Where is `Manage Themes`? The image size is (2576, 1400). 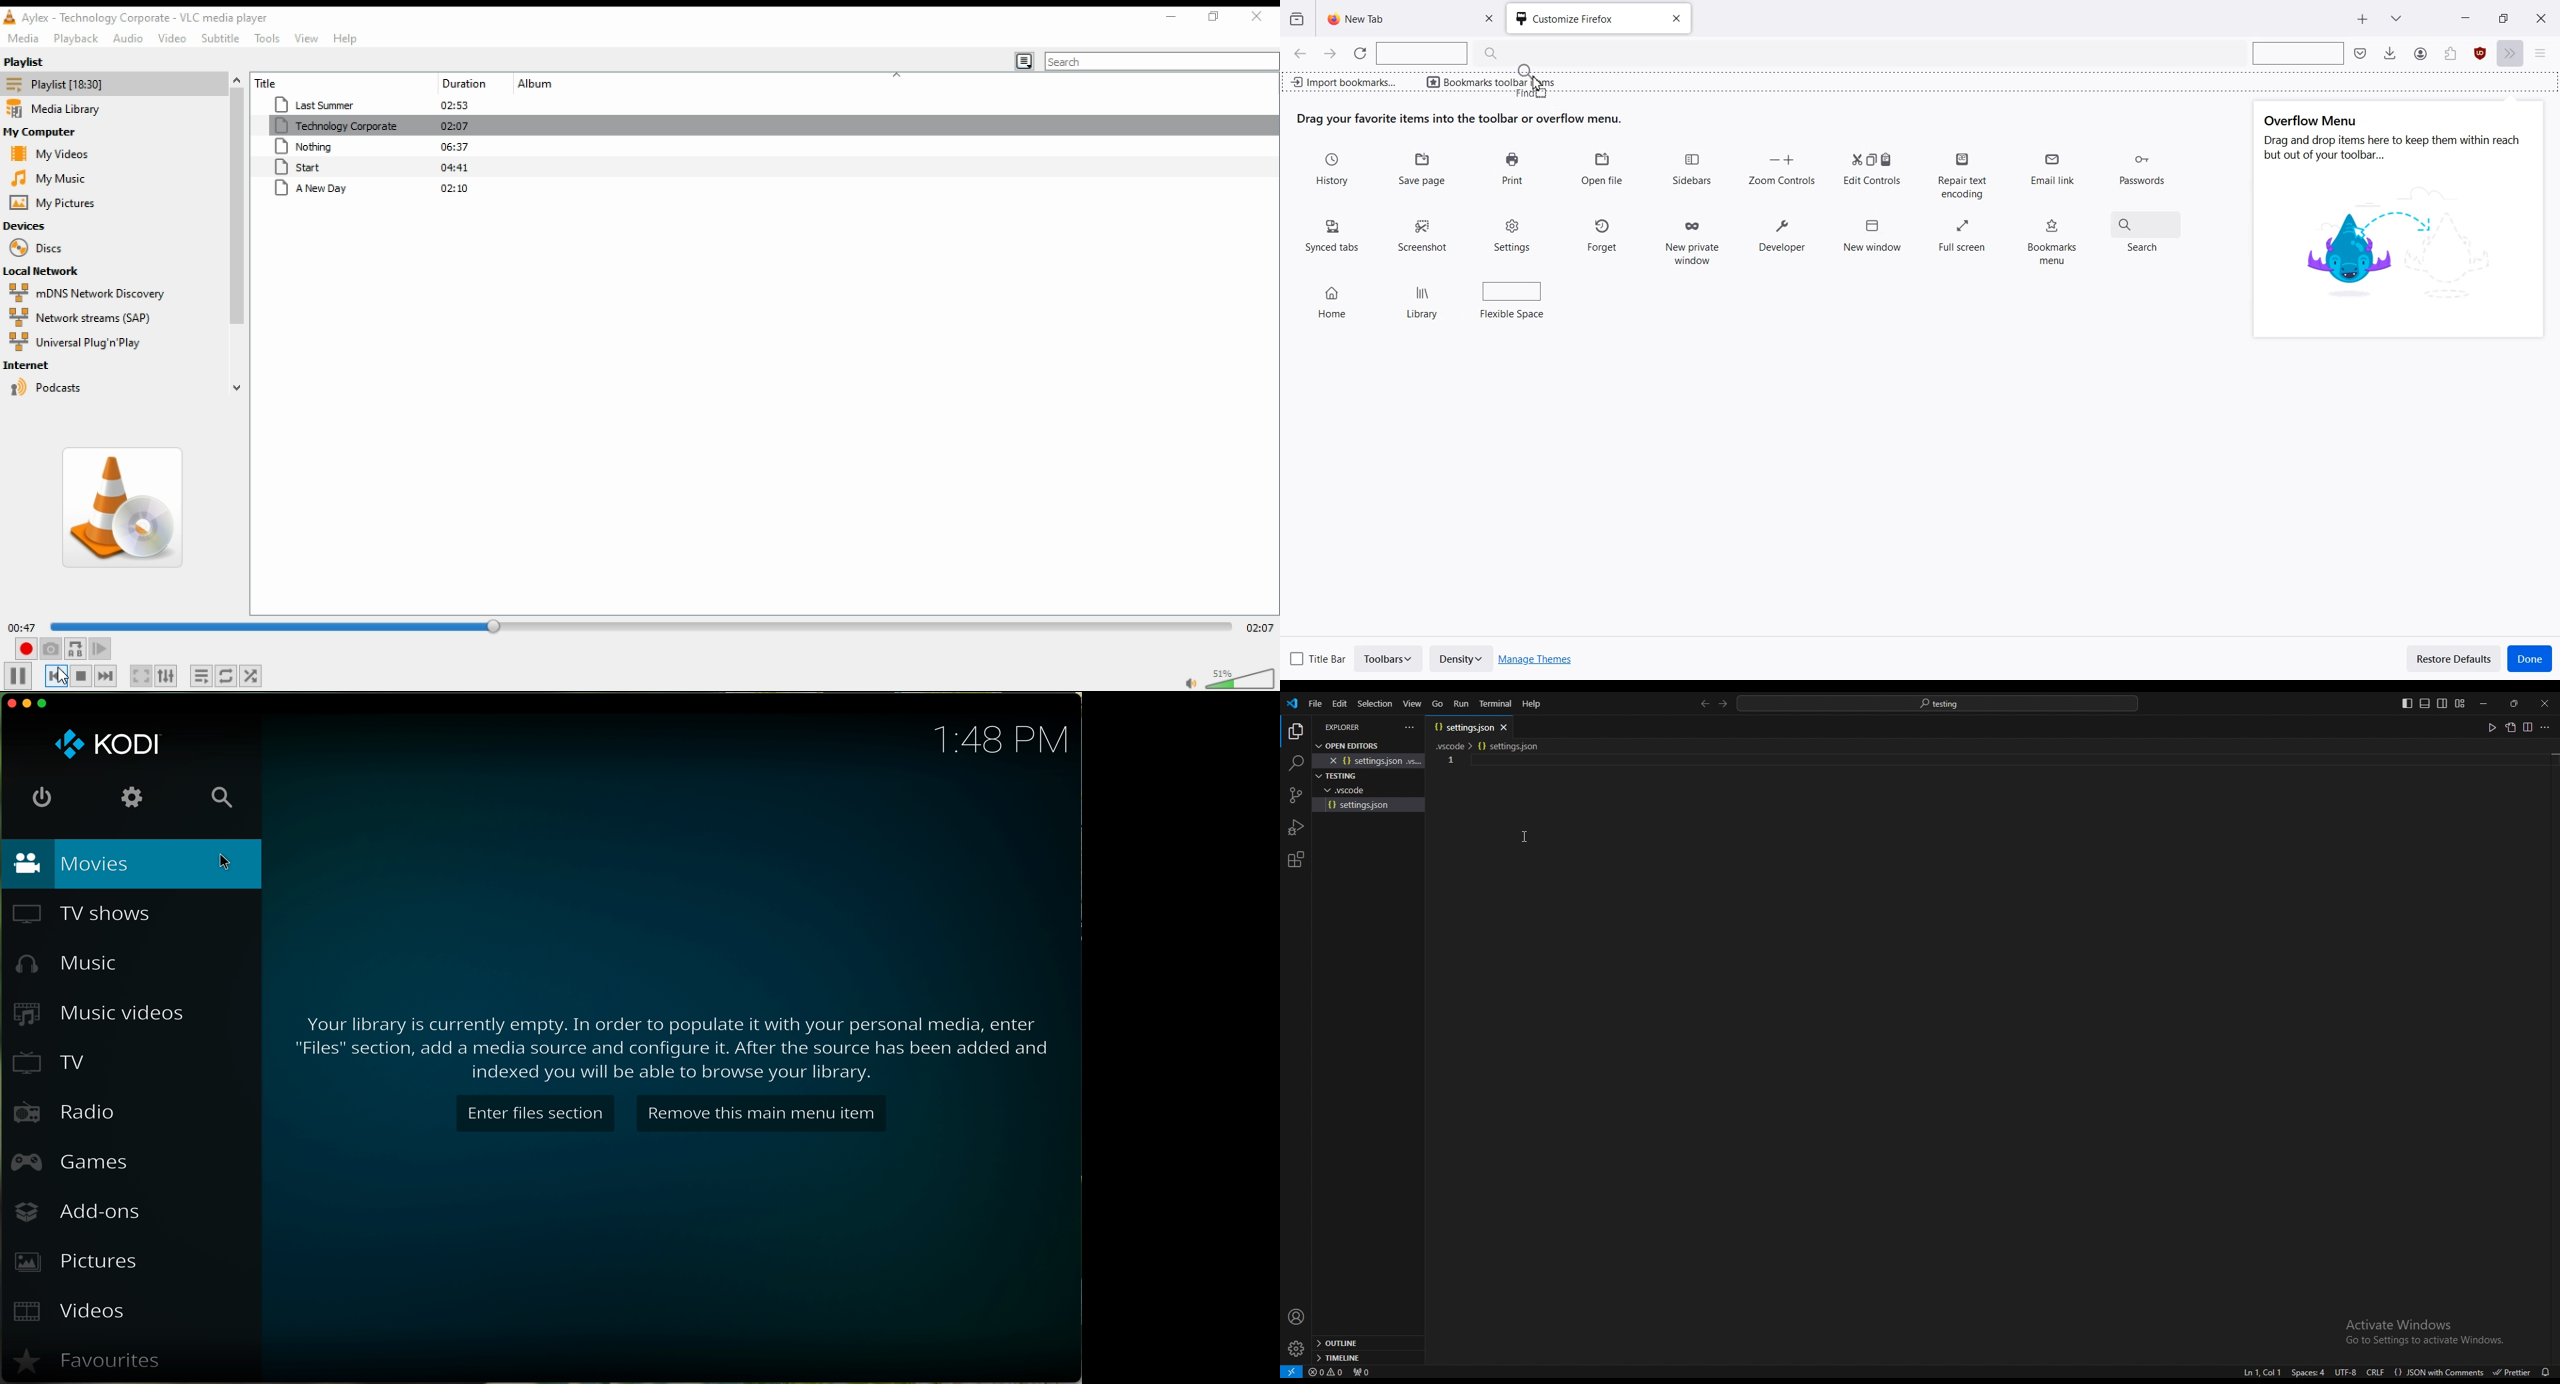 Manage Themes is located at coordinates (1536, 659).